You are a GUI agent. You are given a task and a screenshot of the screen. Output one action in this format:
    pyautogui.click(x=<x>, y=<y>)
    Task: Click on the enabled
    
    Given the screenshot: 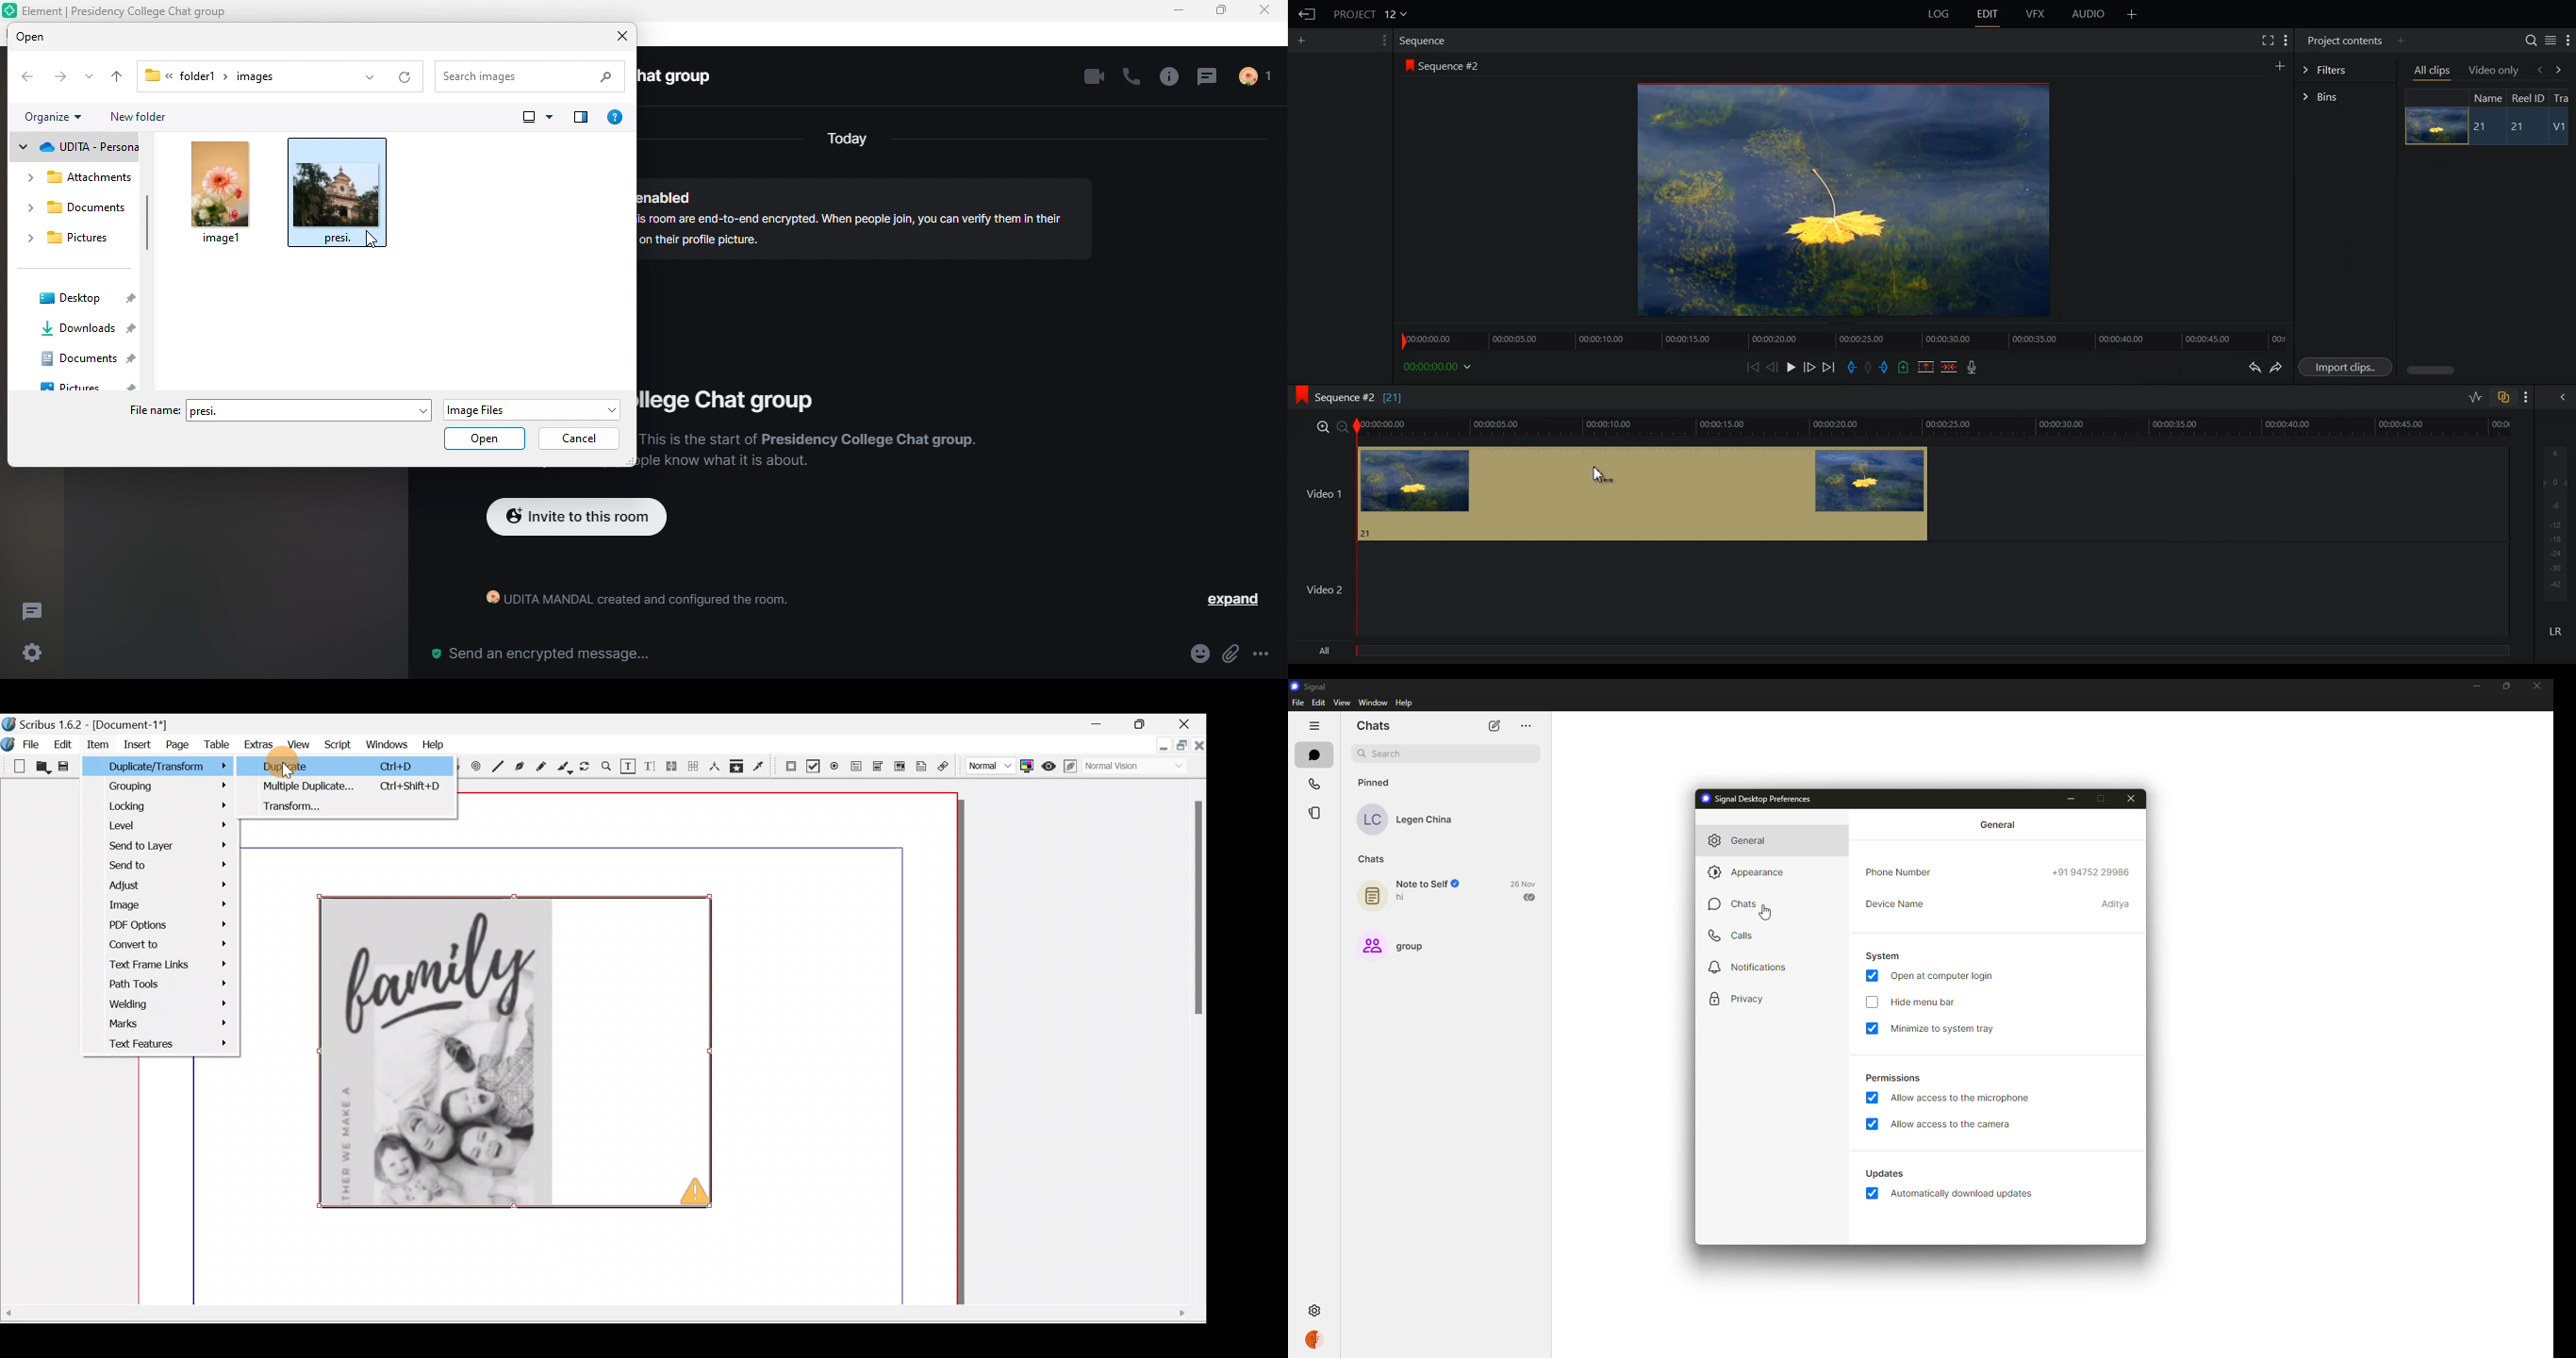 What is the action you would take?
    pyautogui.click(x=1872, y=1193)
    